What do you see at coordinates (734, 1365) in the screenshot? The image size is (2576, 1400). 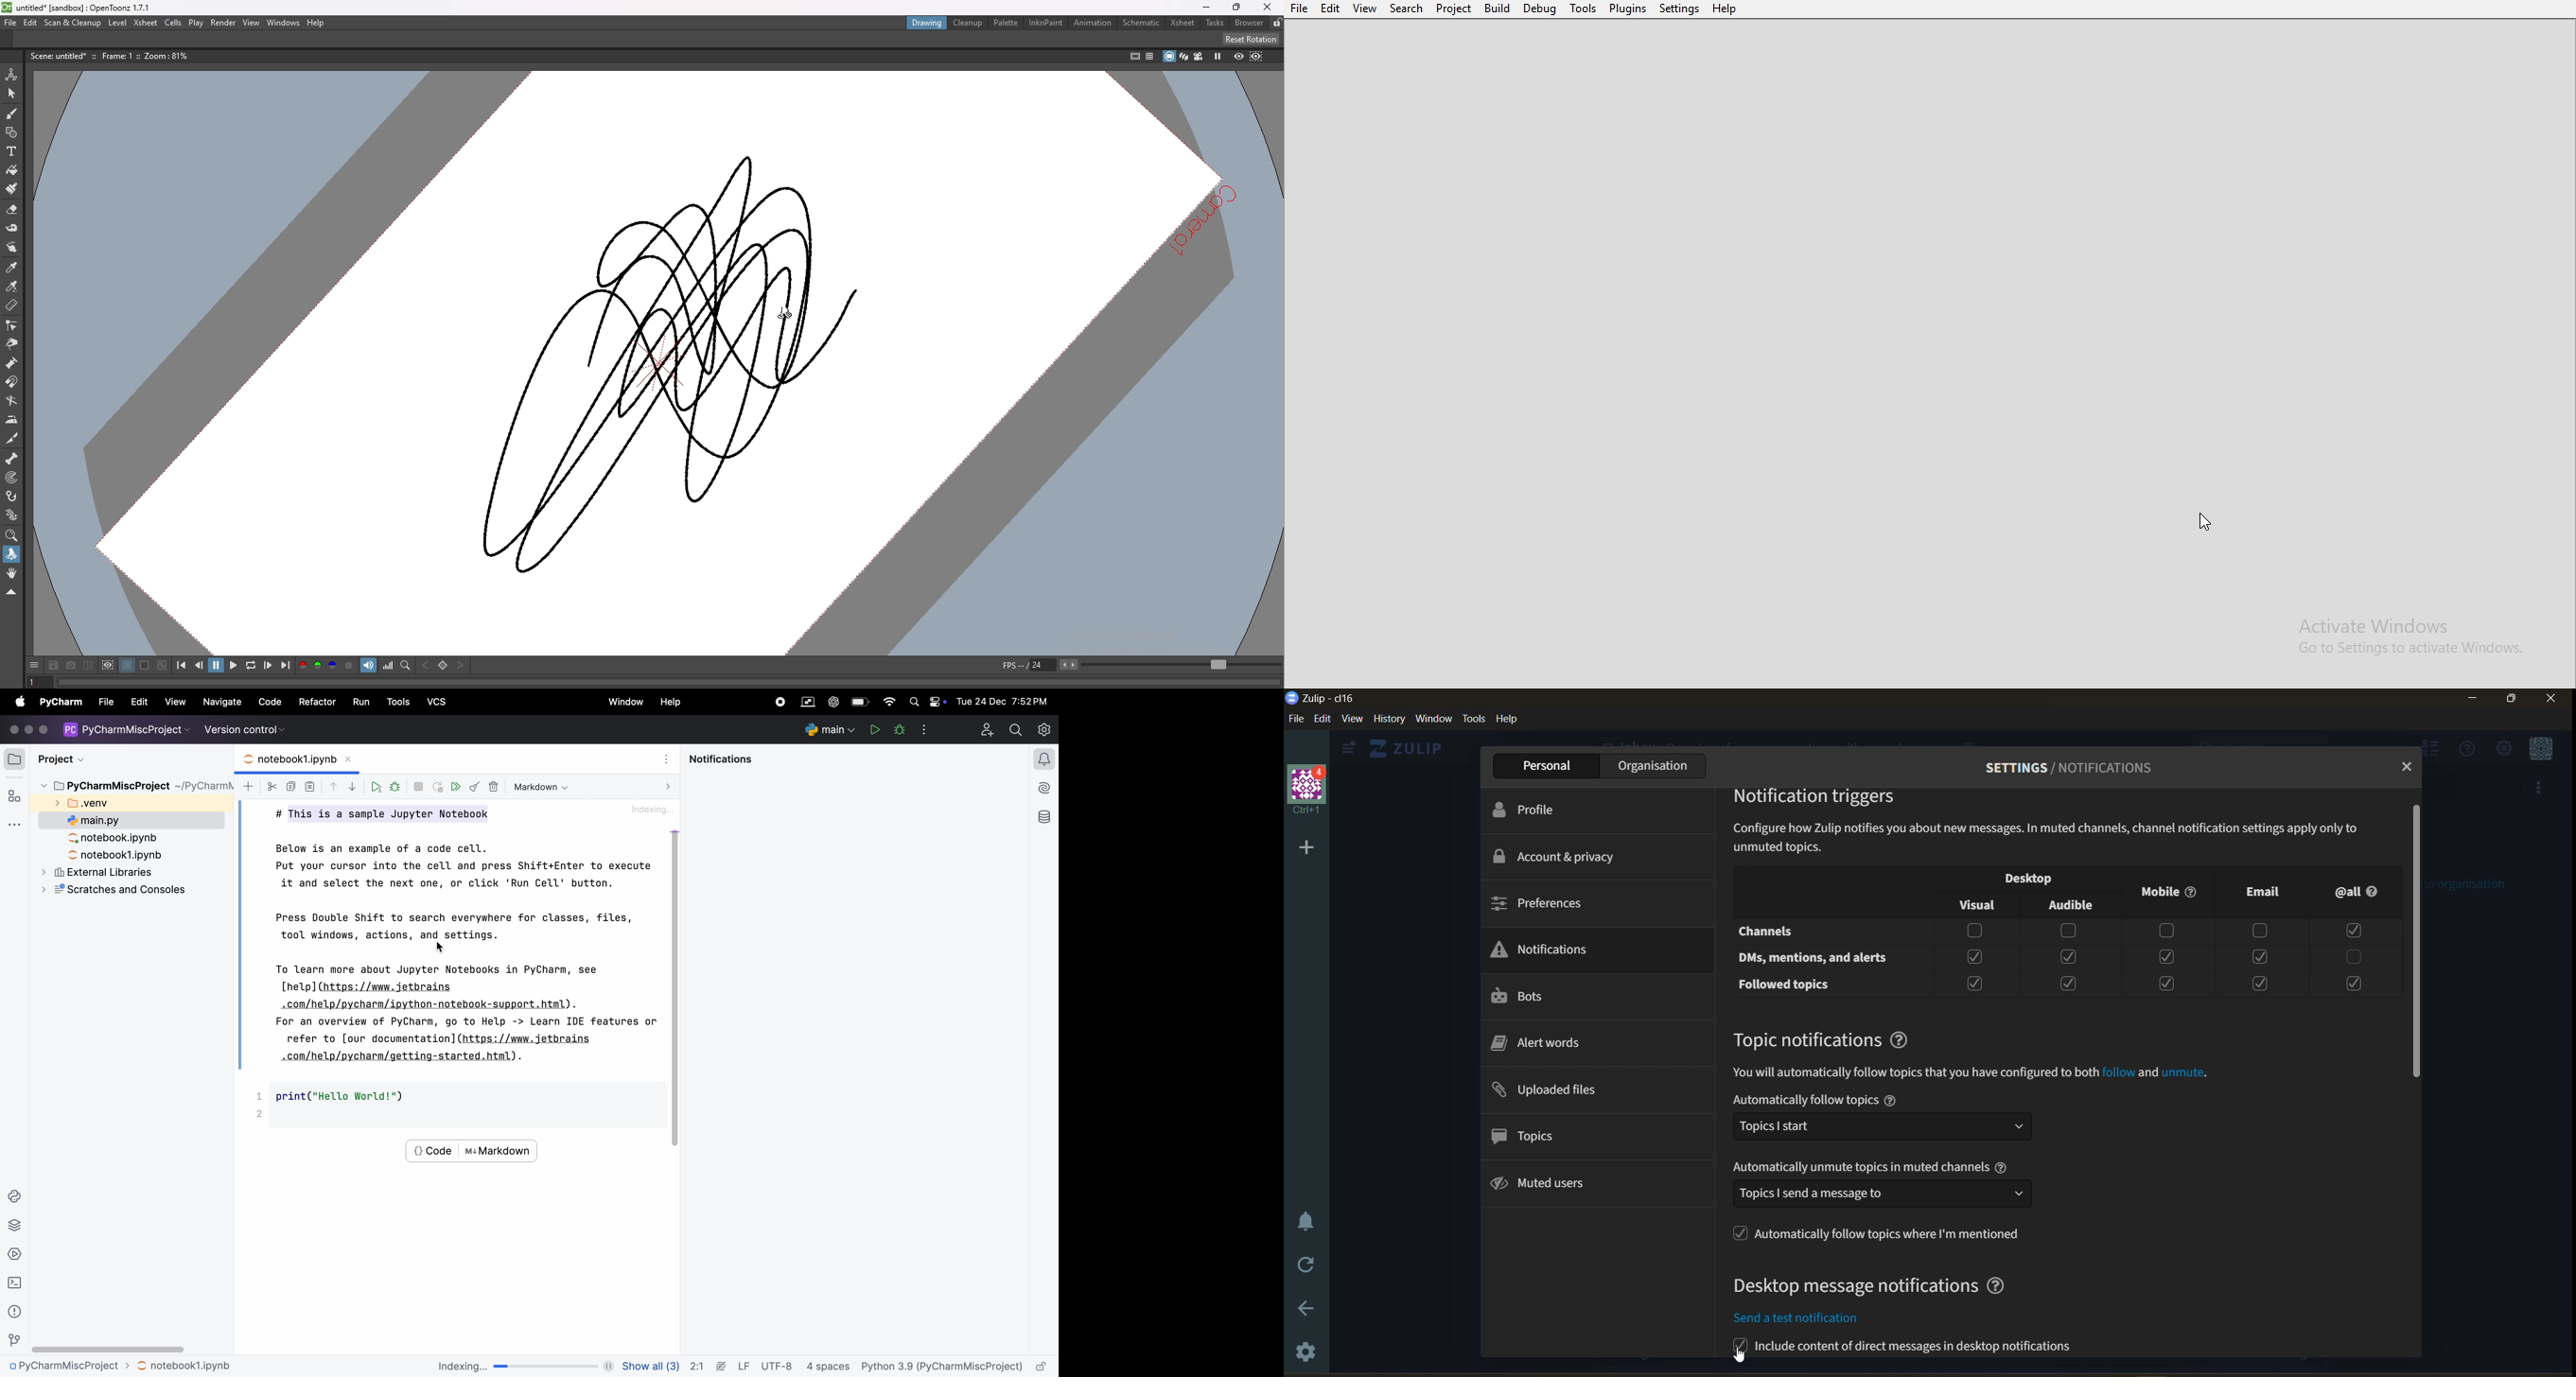 I see `lf` at bounding box center [734, 1365].